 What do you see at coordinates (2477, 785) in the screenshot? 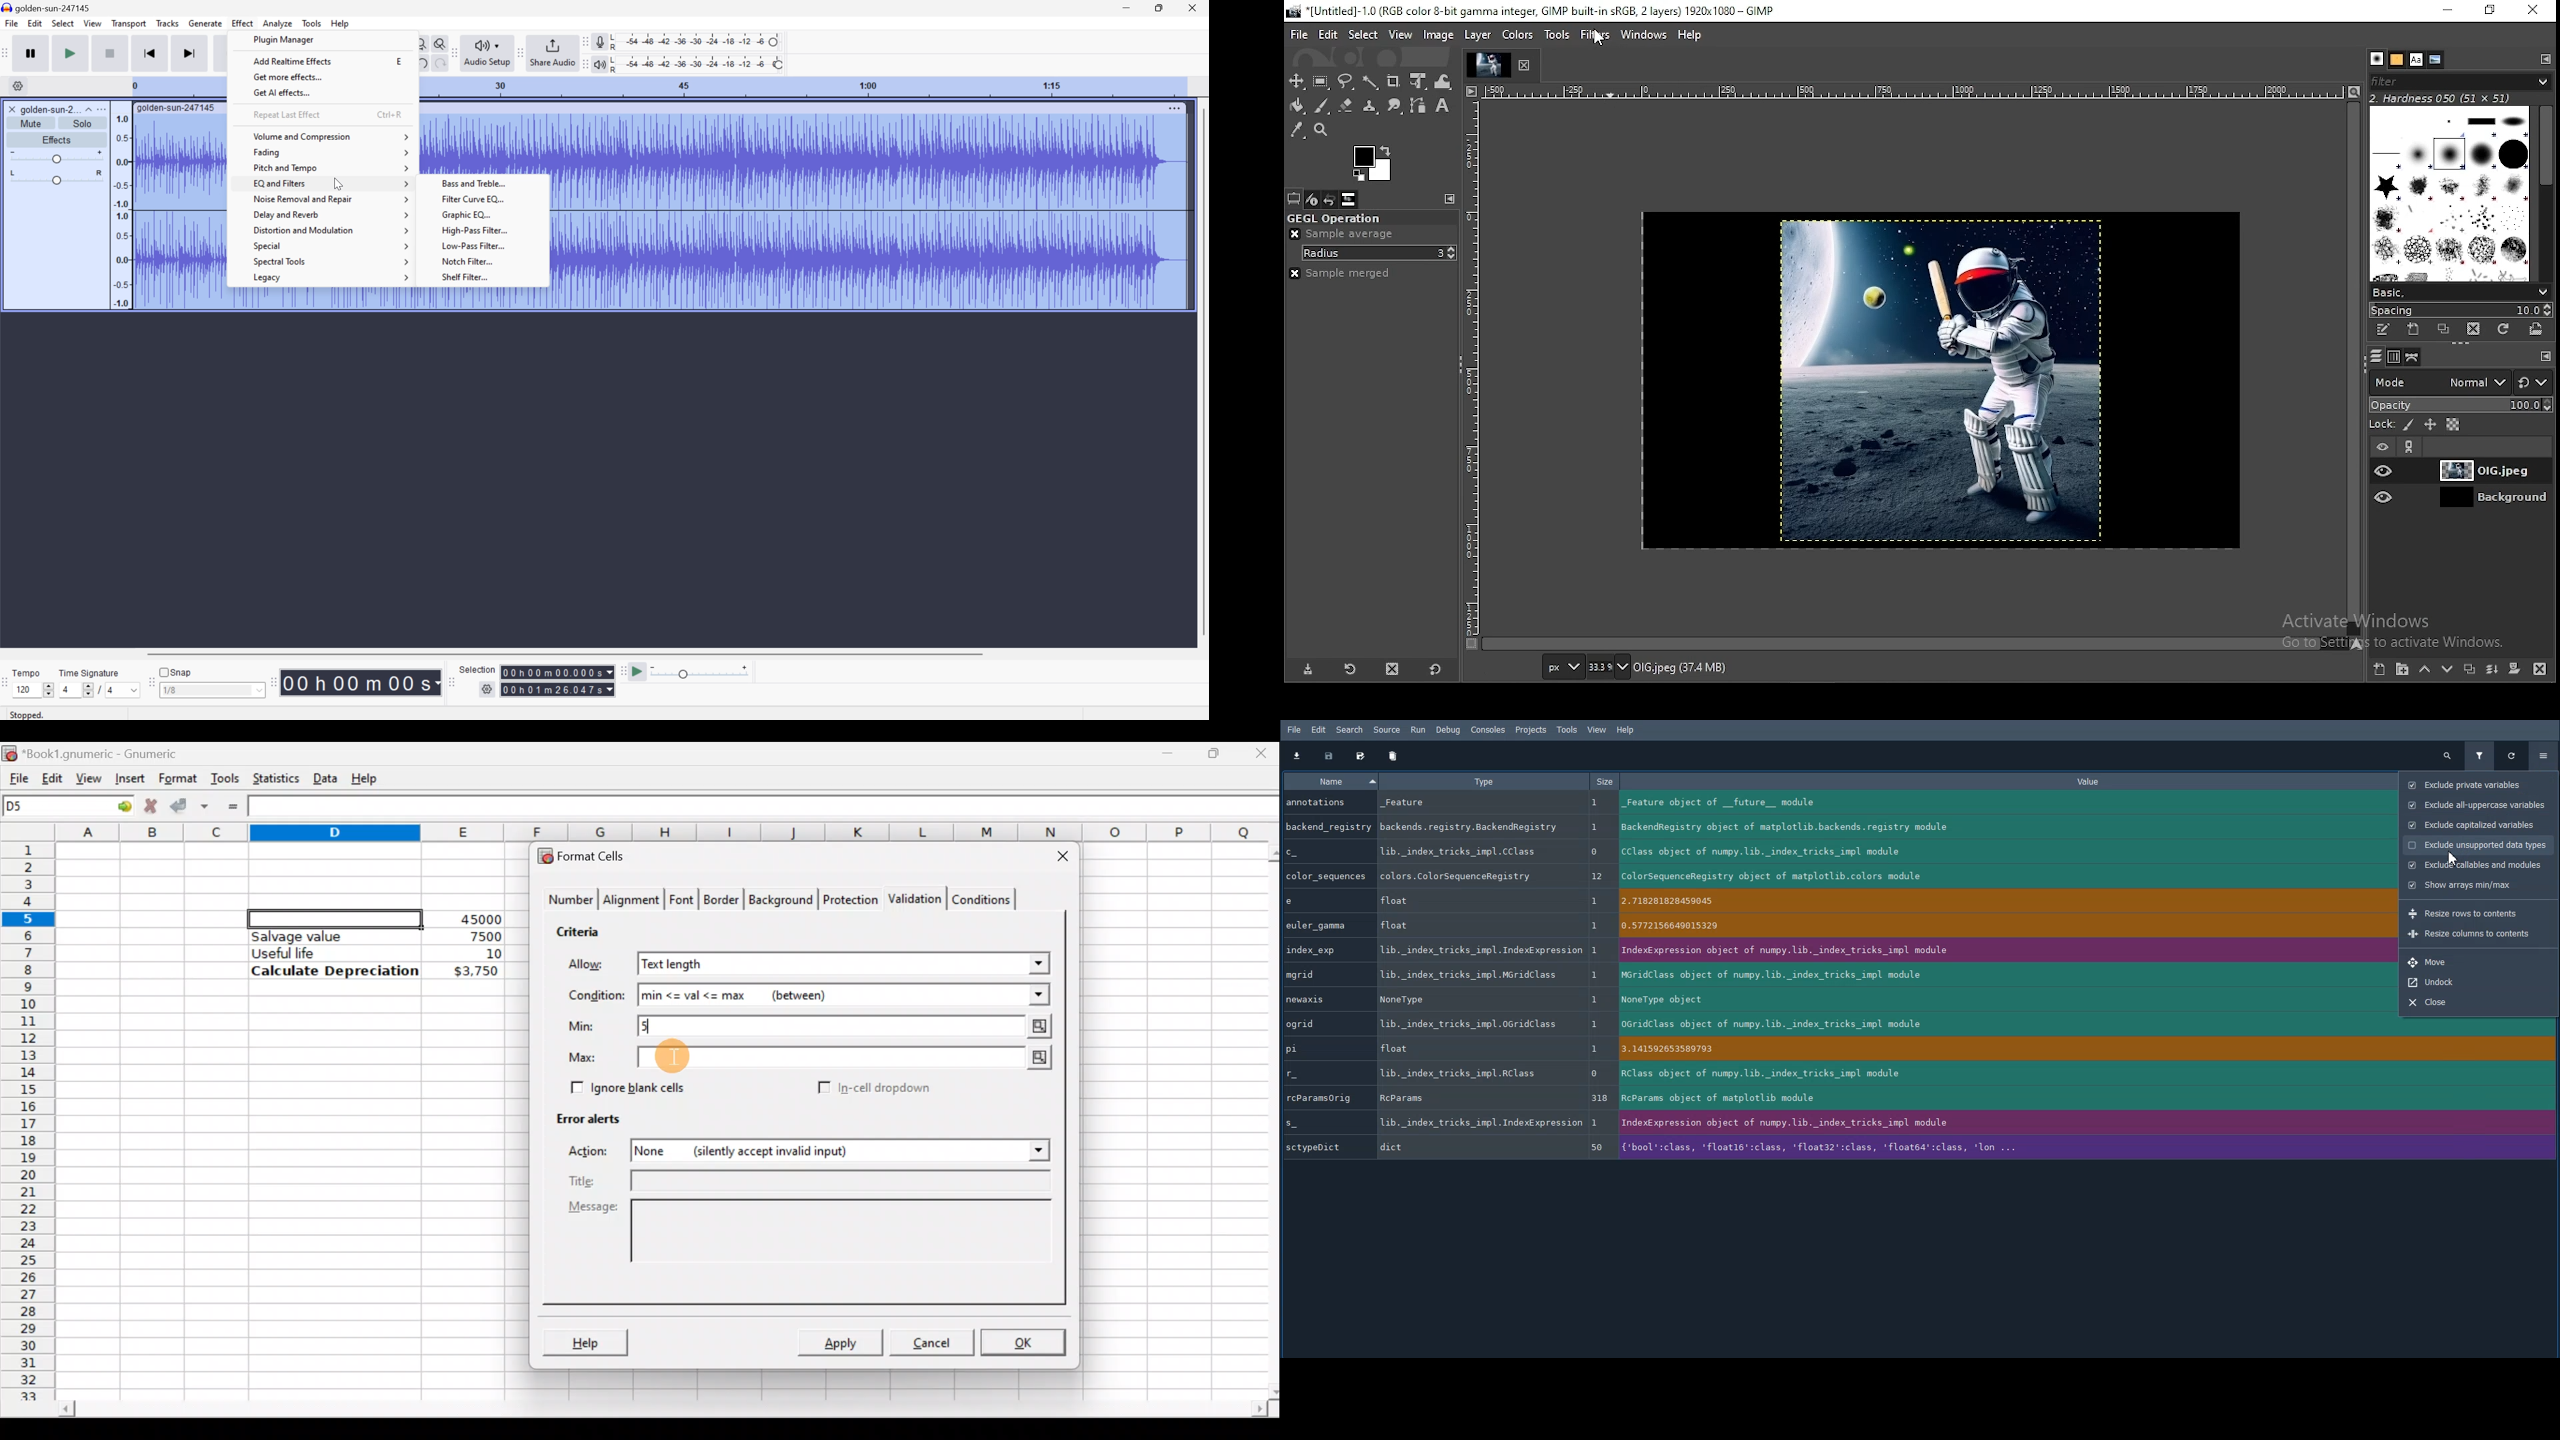
I see `Exclude Private variable` at bounding box center [2477, 785].